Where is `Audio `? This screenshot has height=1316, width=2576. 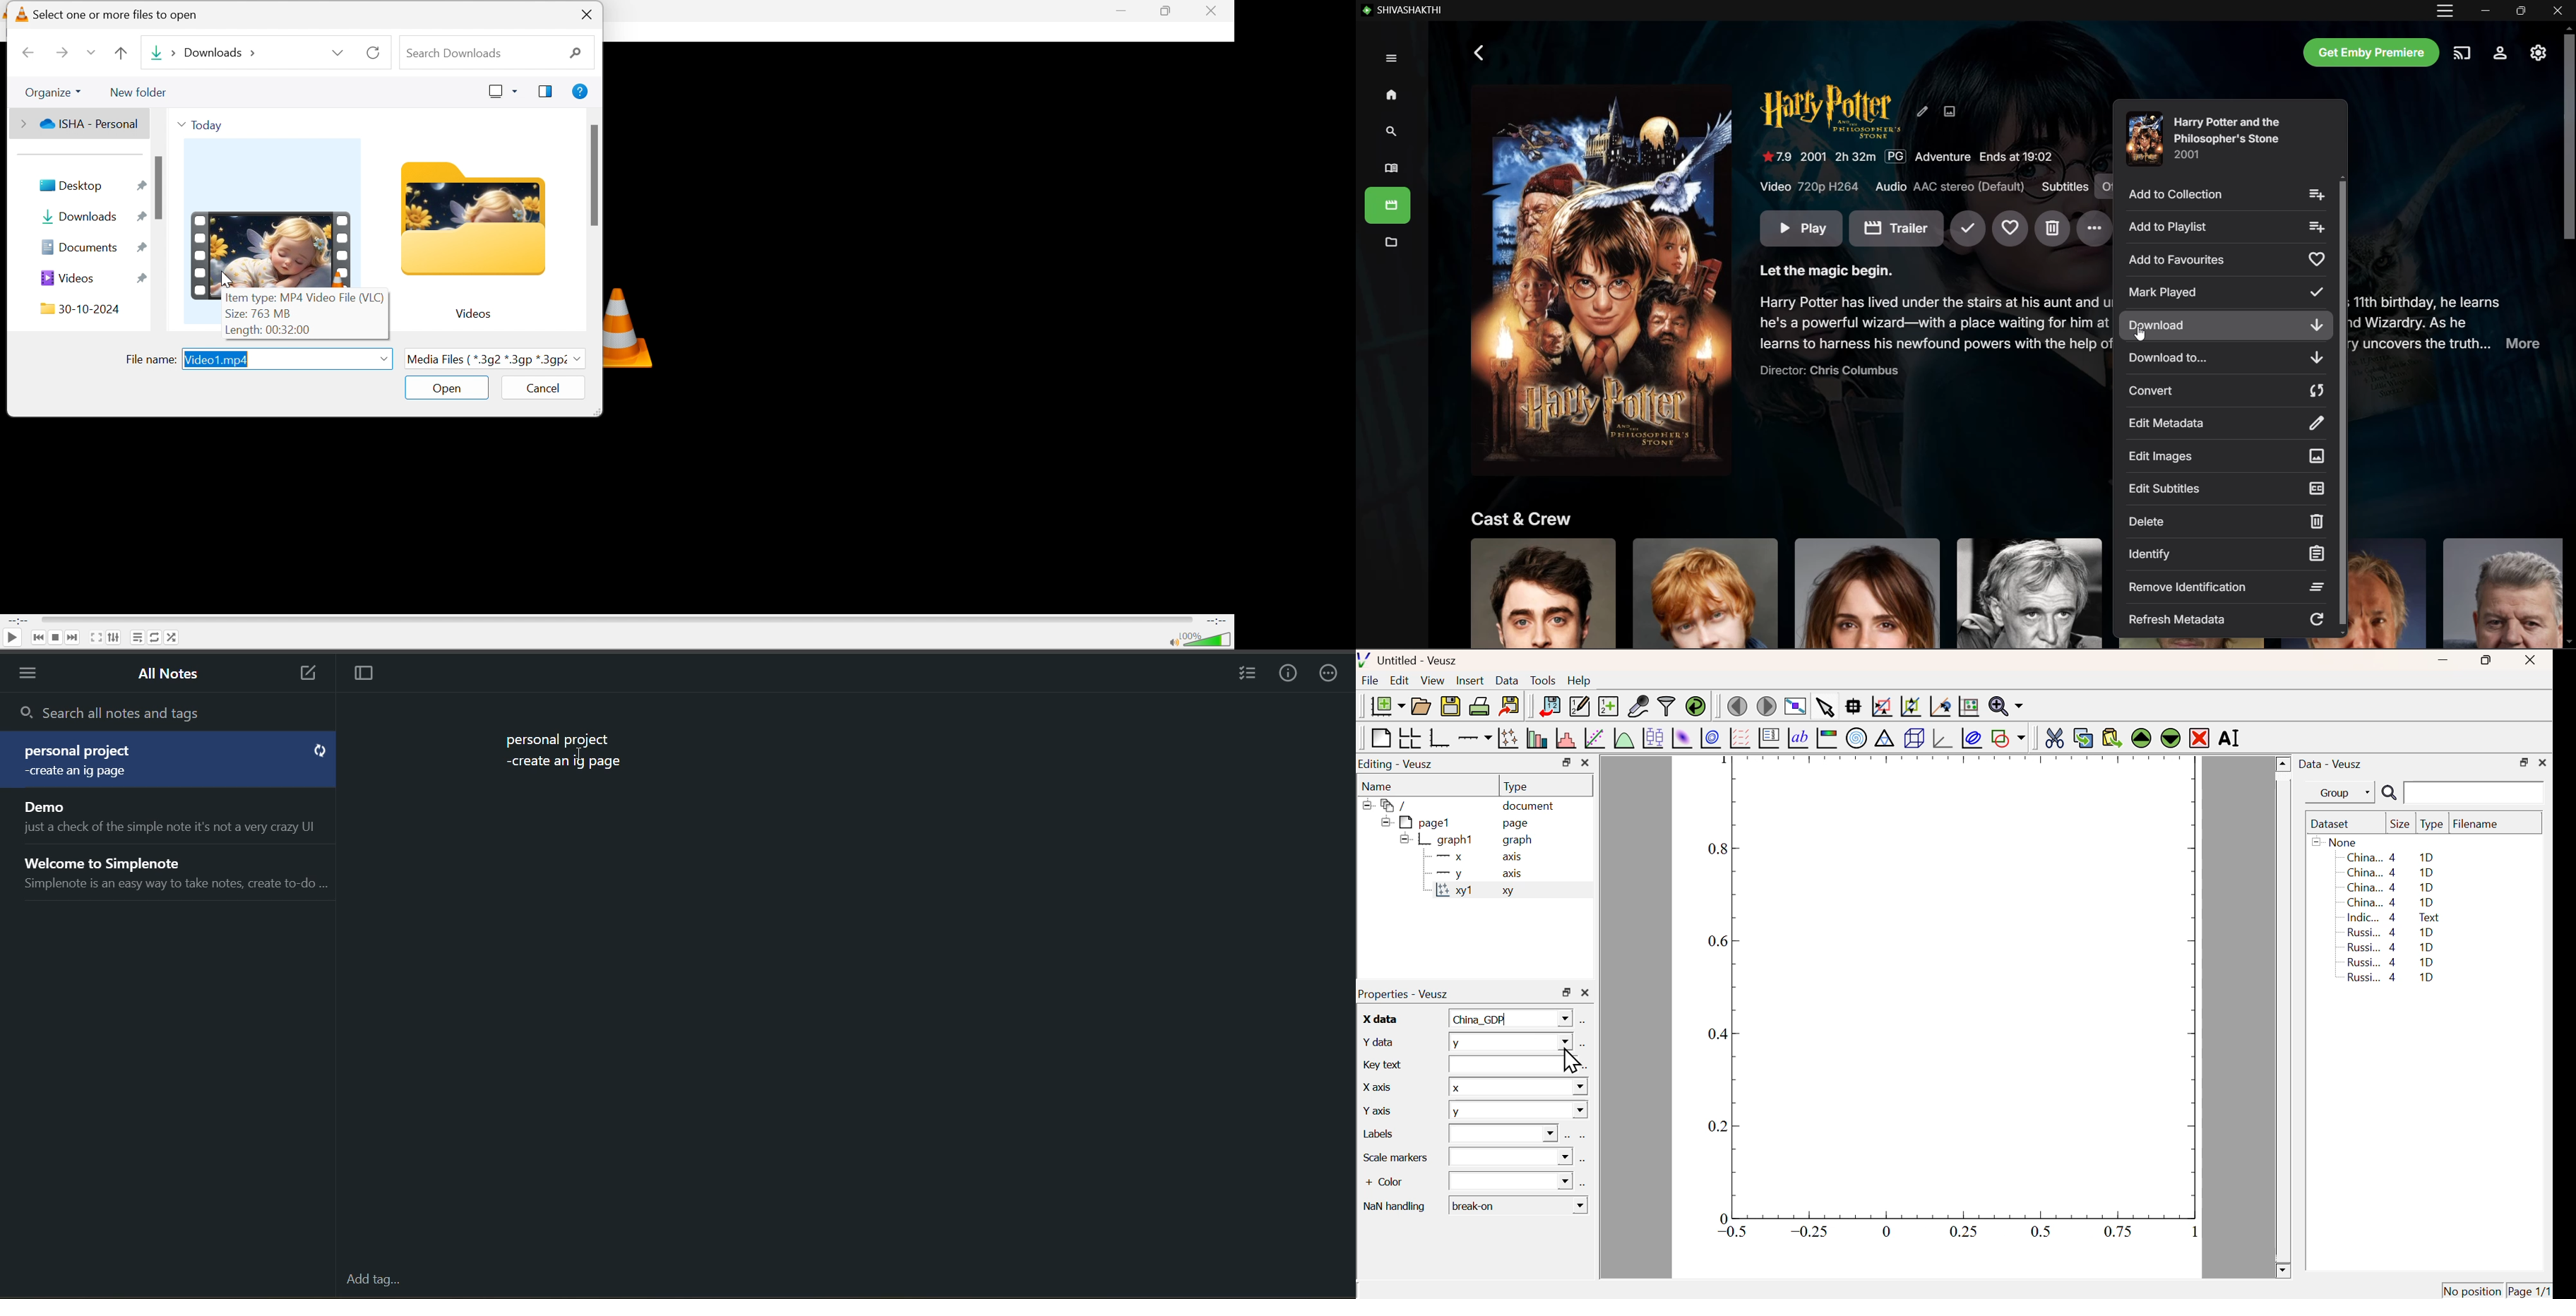
Audio  is located at coordinates (1952, 187).